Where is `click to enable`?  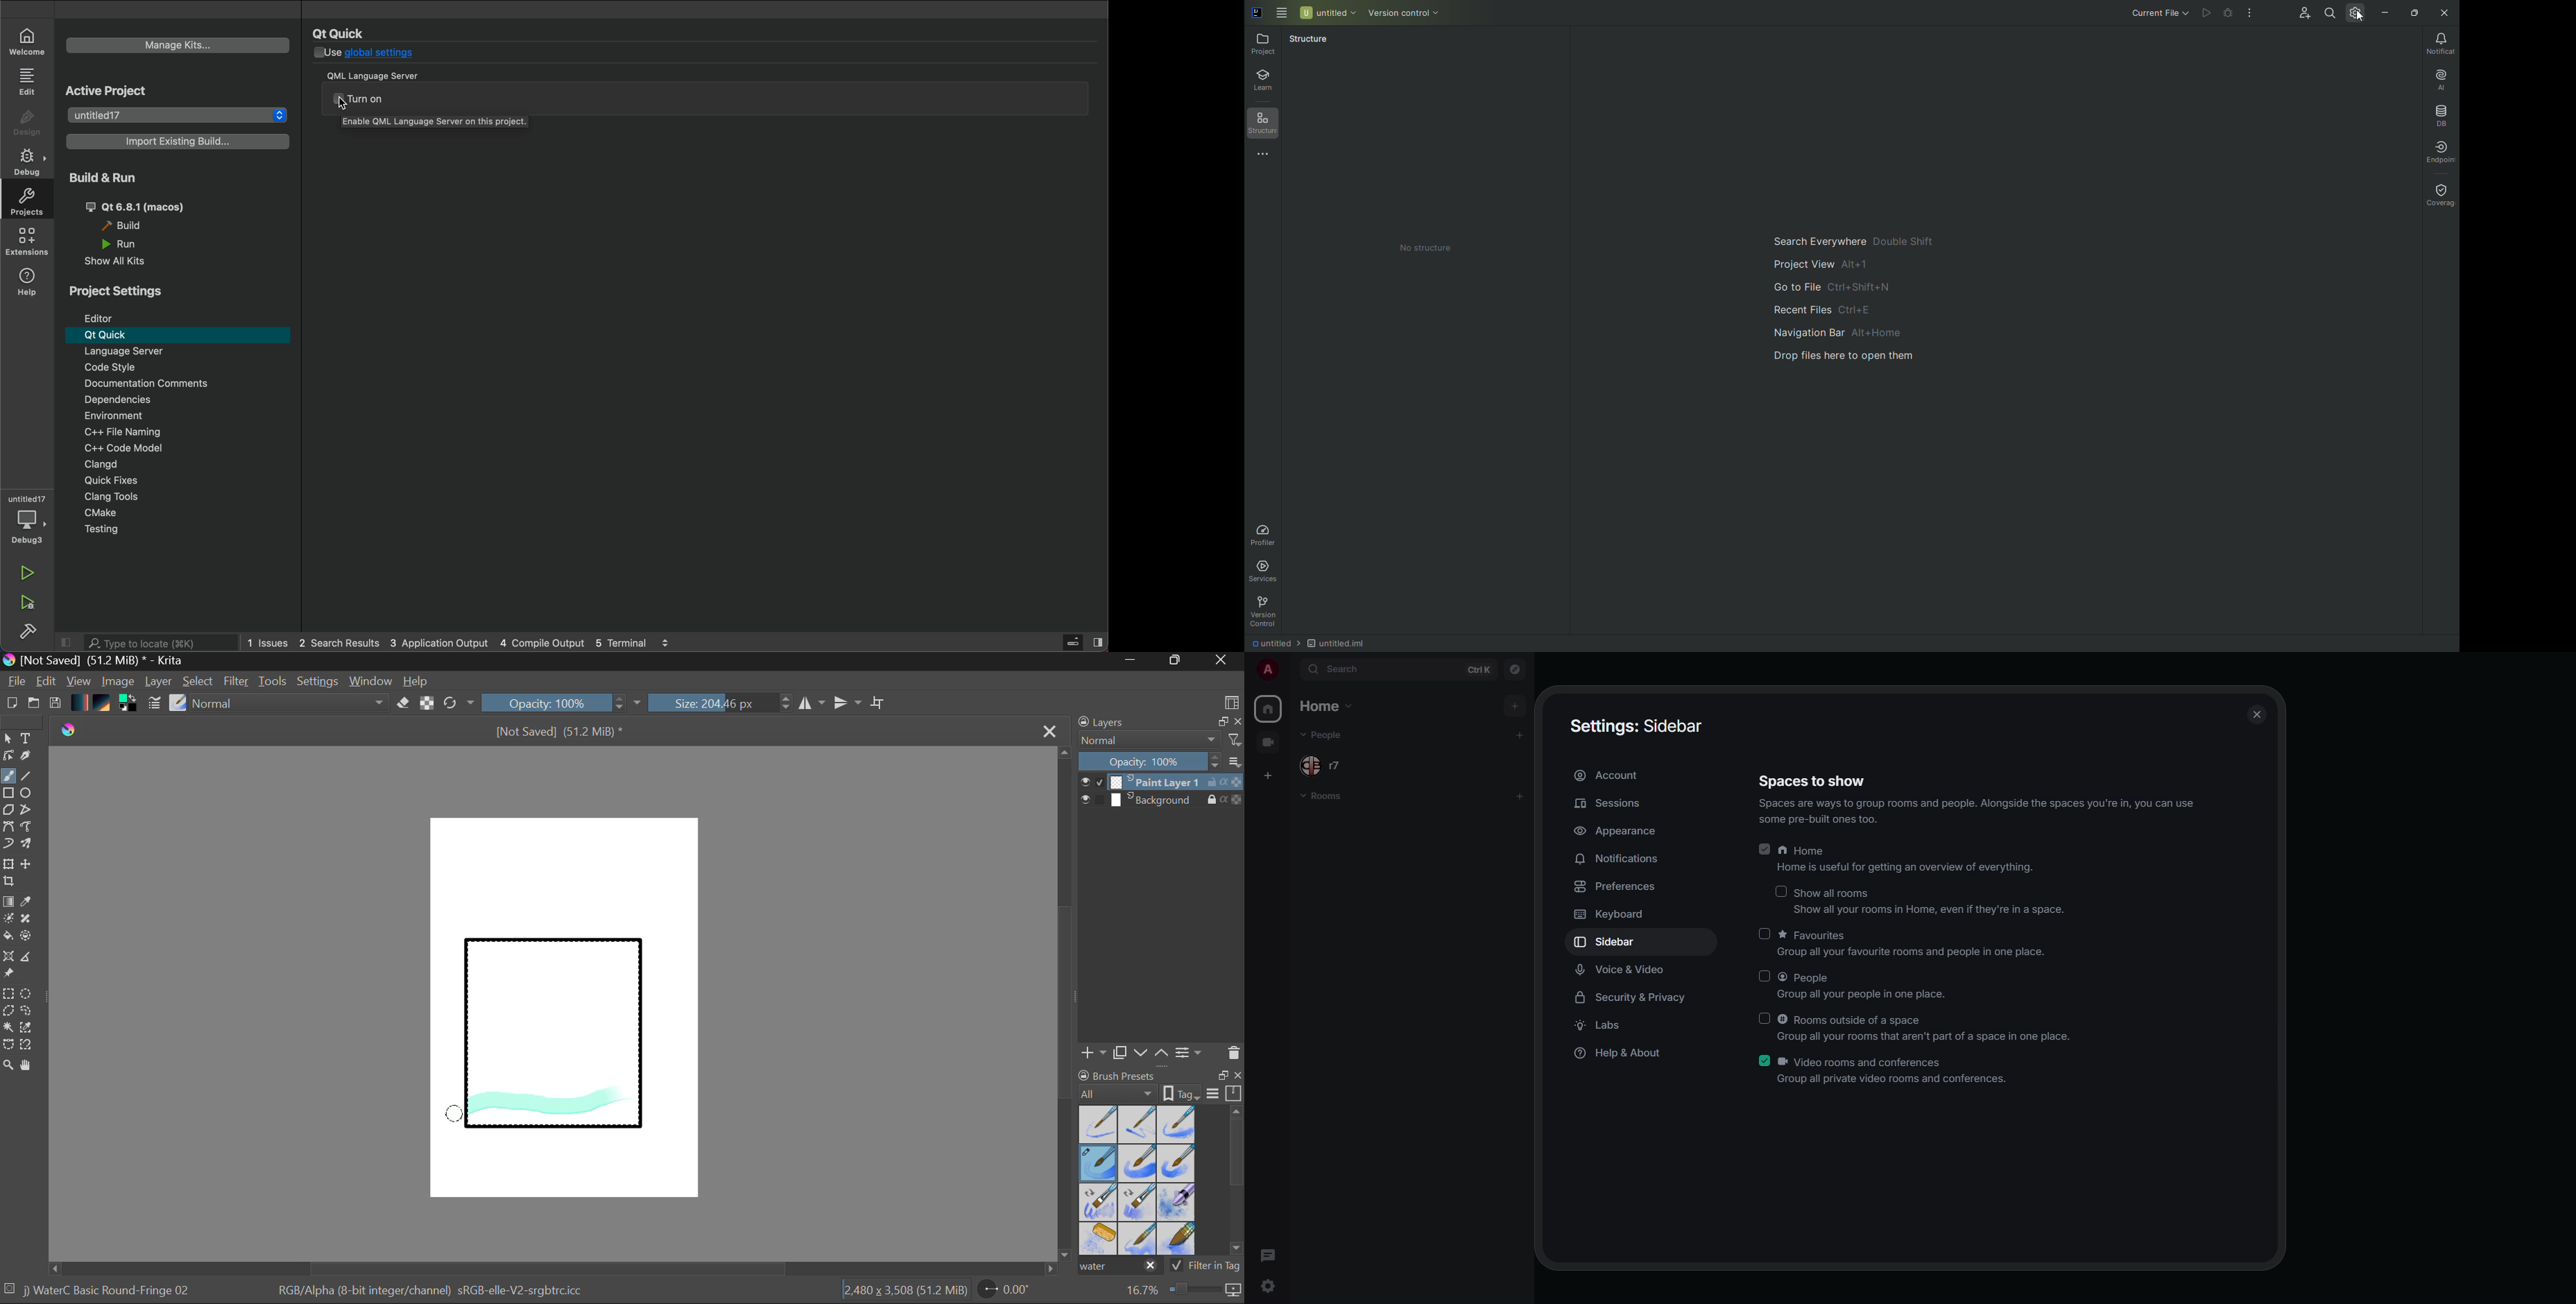 click to enable is located at coordinates (1783, 891).